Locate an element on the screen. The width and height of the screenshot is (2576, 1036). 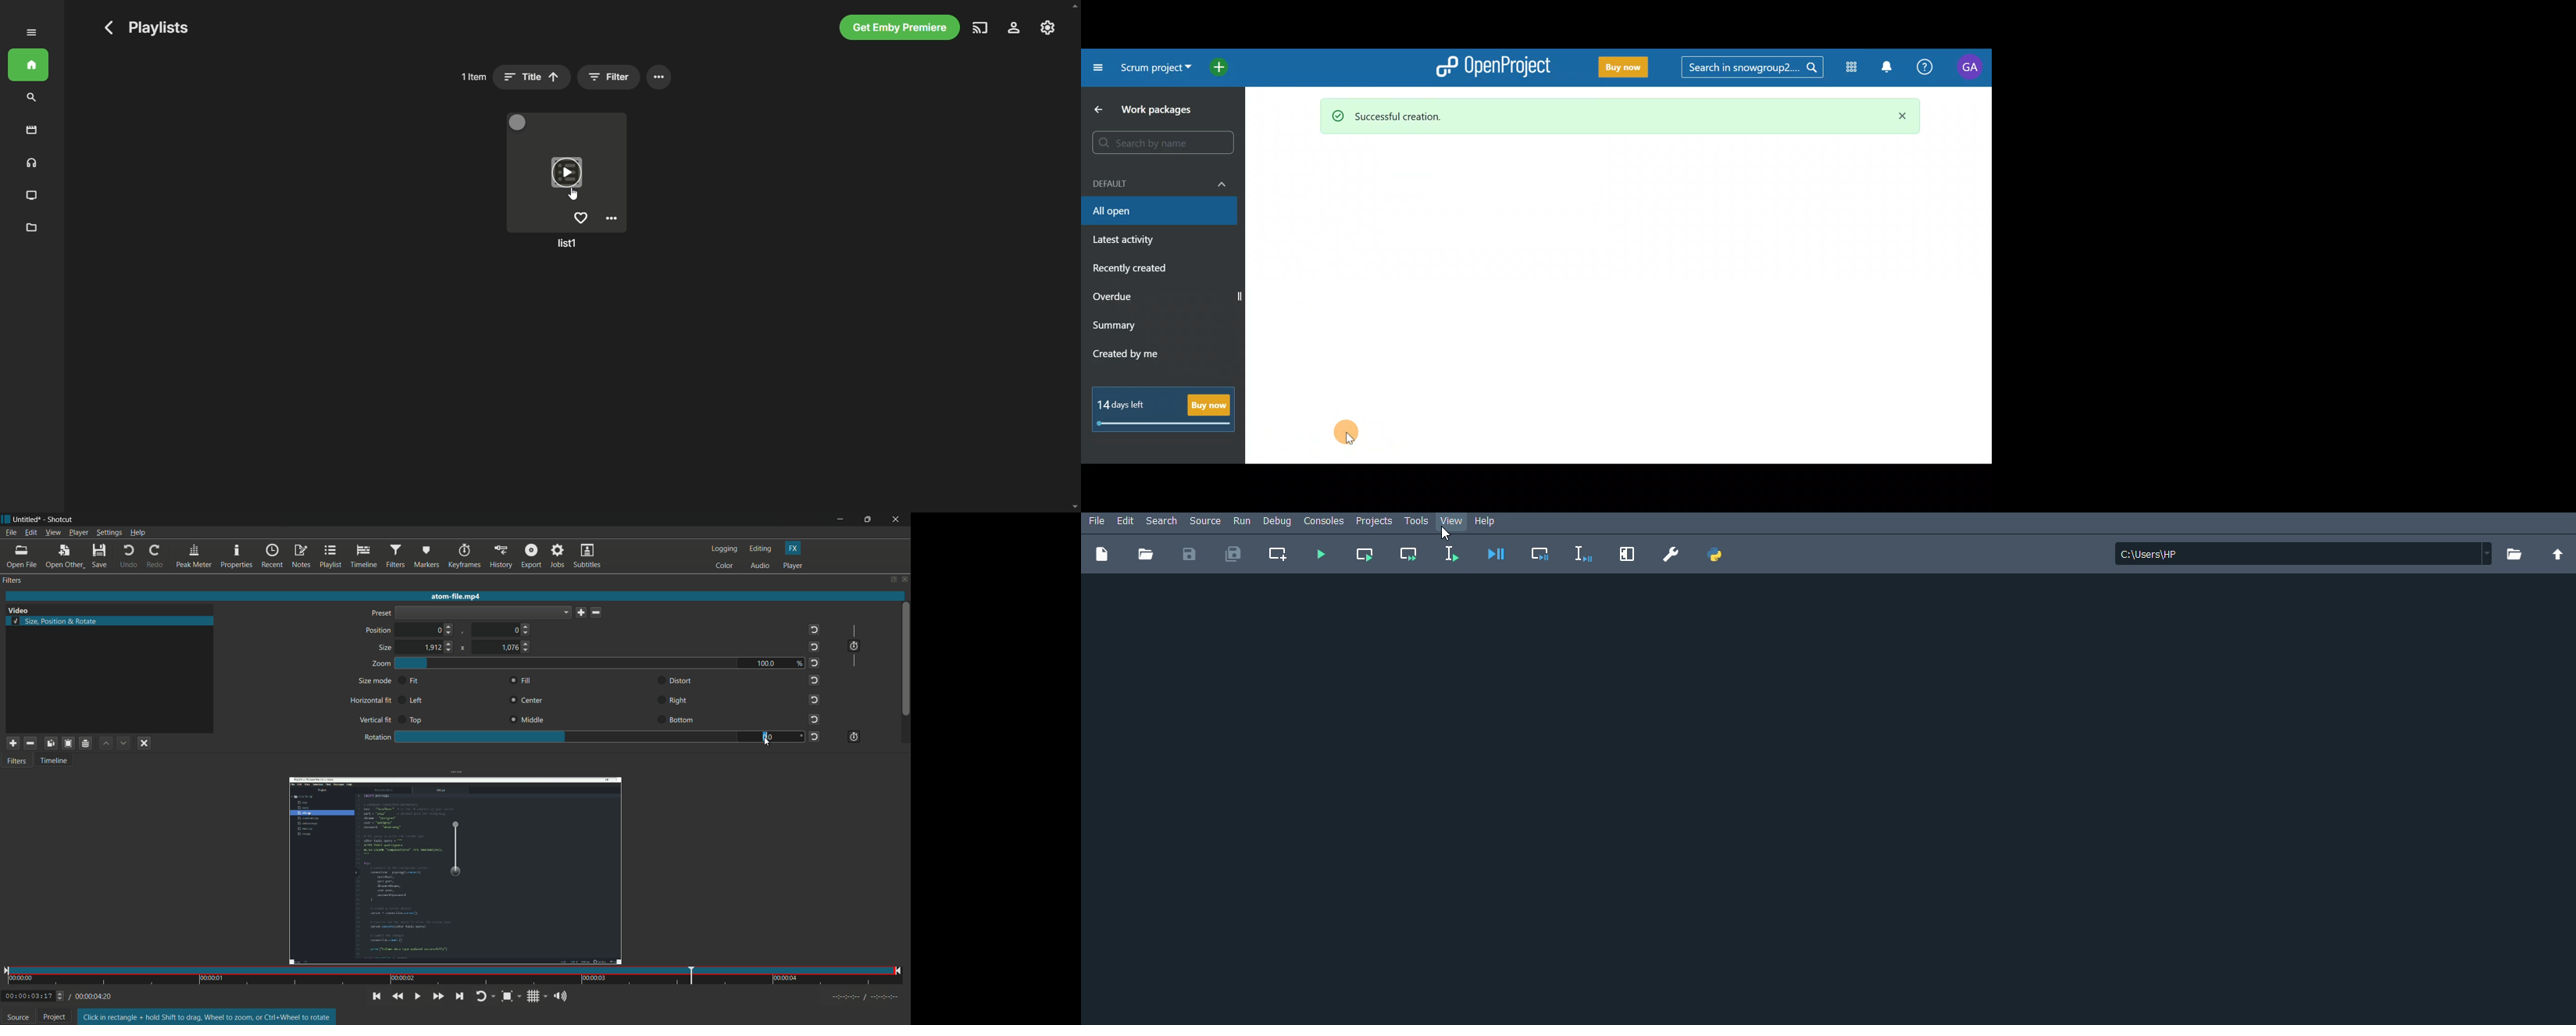
history is located at coordinates (501, 557).